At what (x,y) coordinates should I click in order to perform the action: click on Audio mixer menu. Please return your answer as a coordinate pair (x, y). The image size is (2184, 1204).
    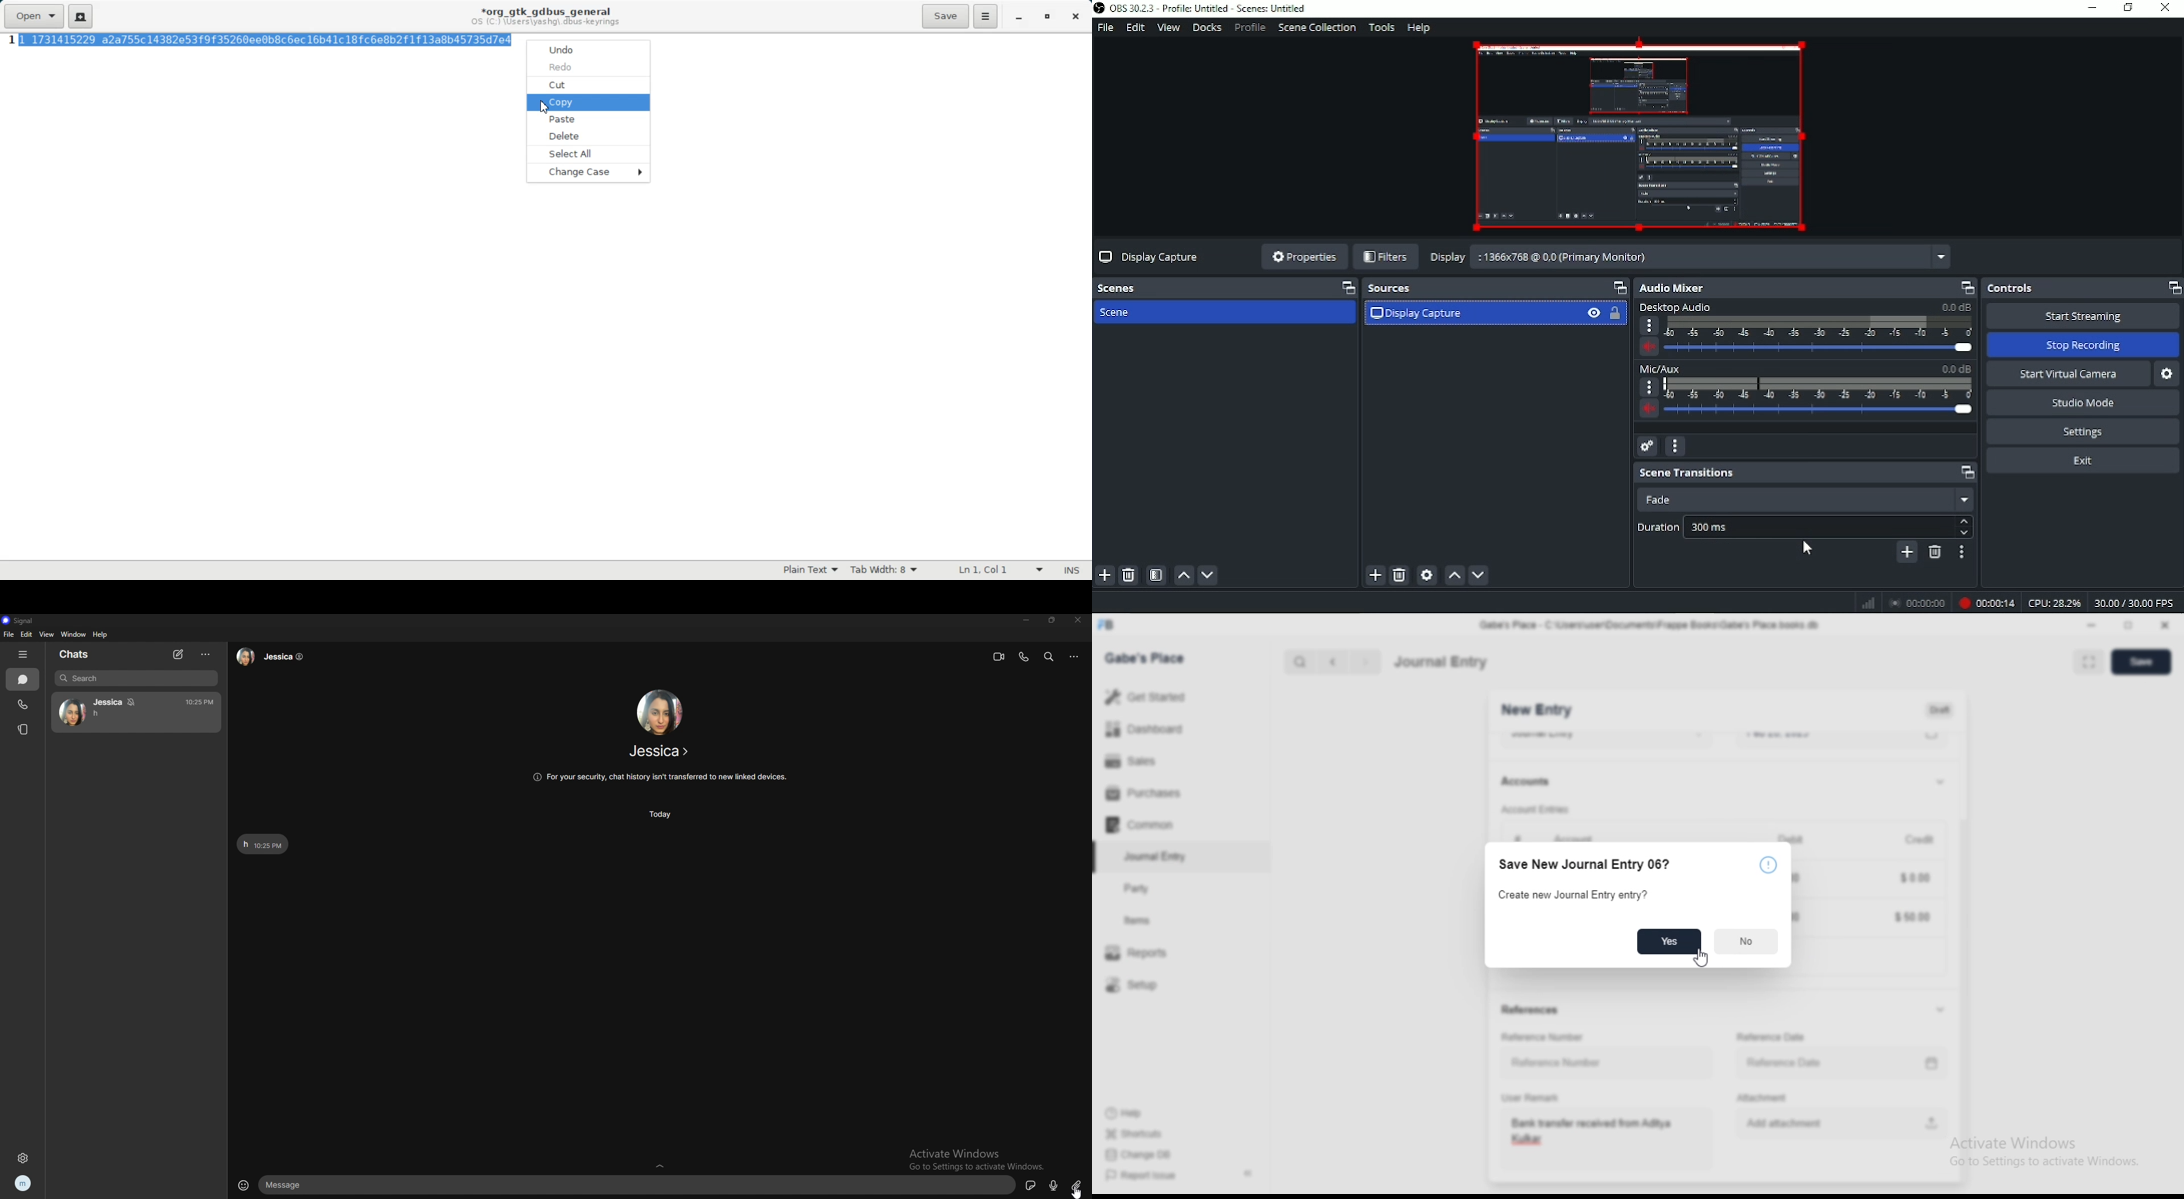
    Looking at the image, I should click on (1678, 446).